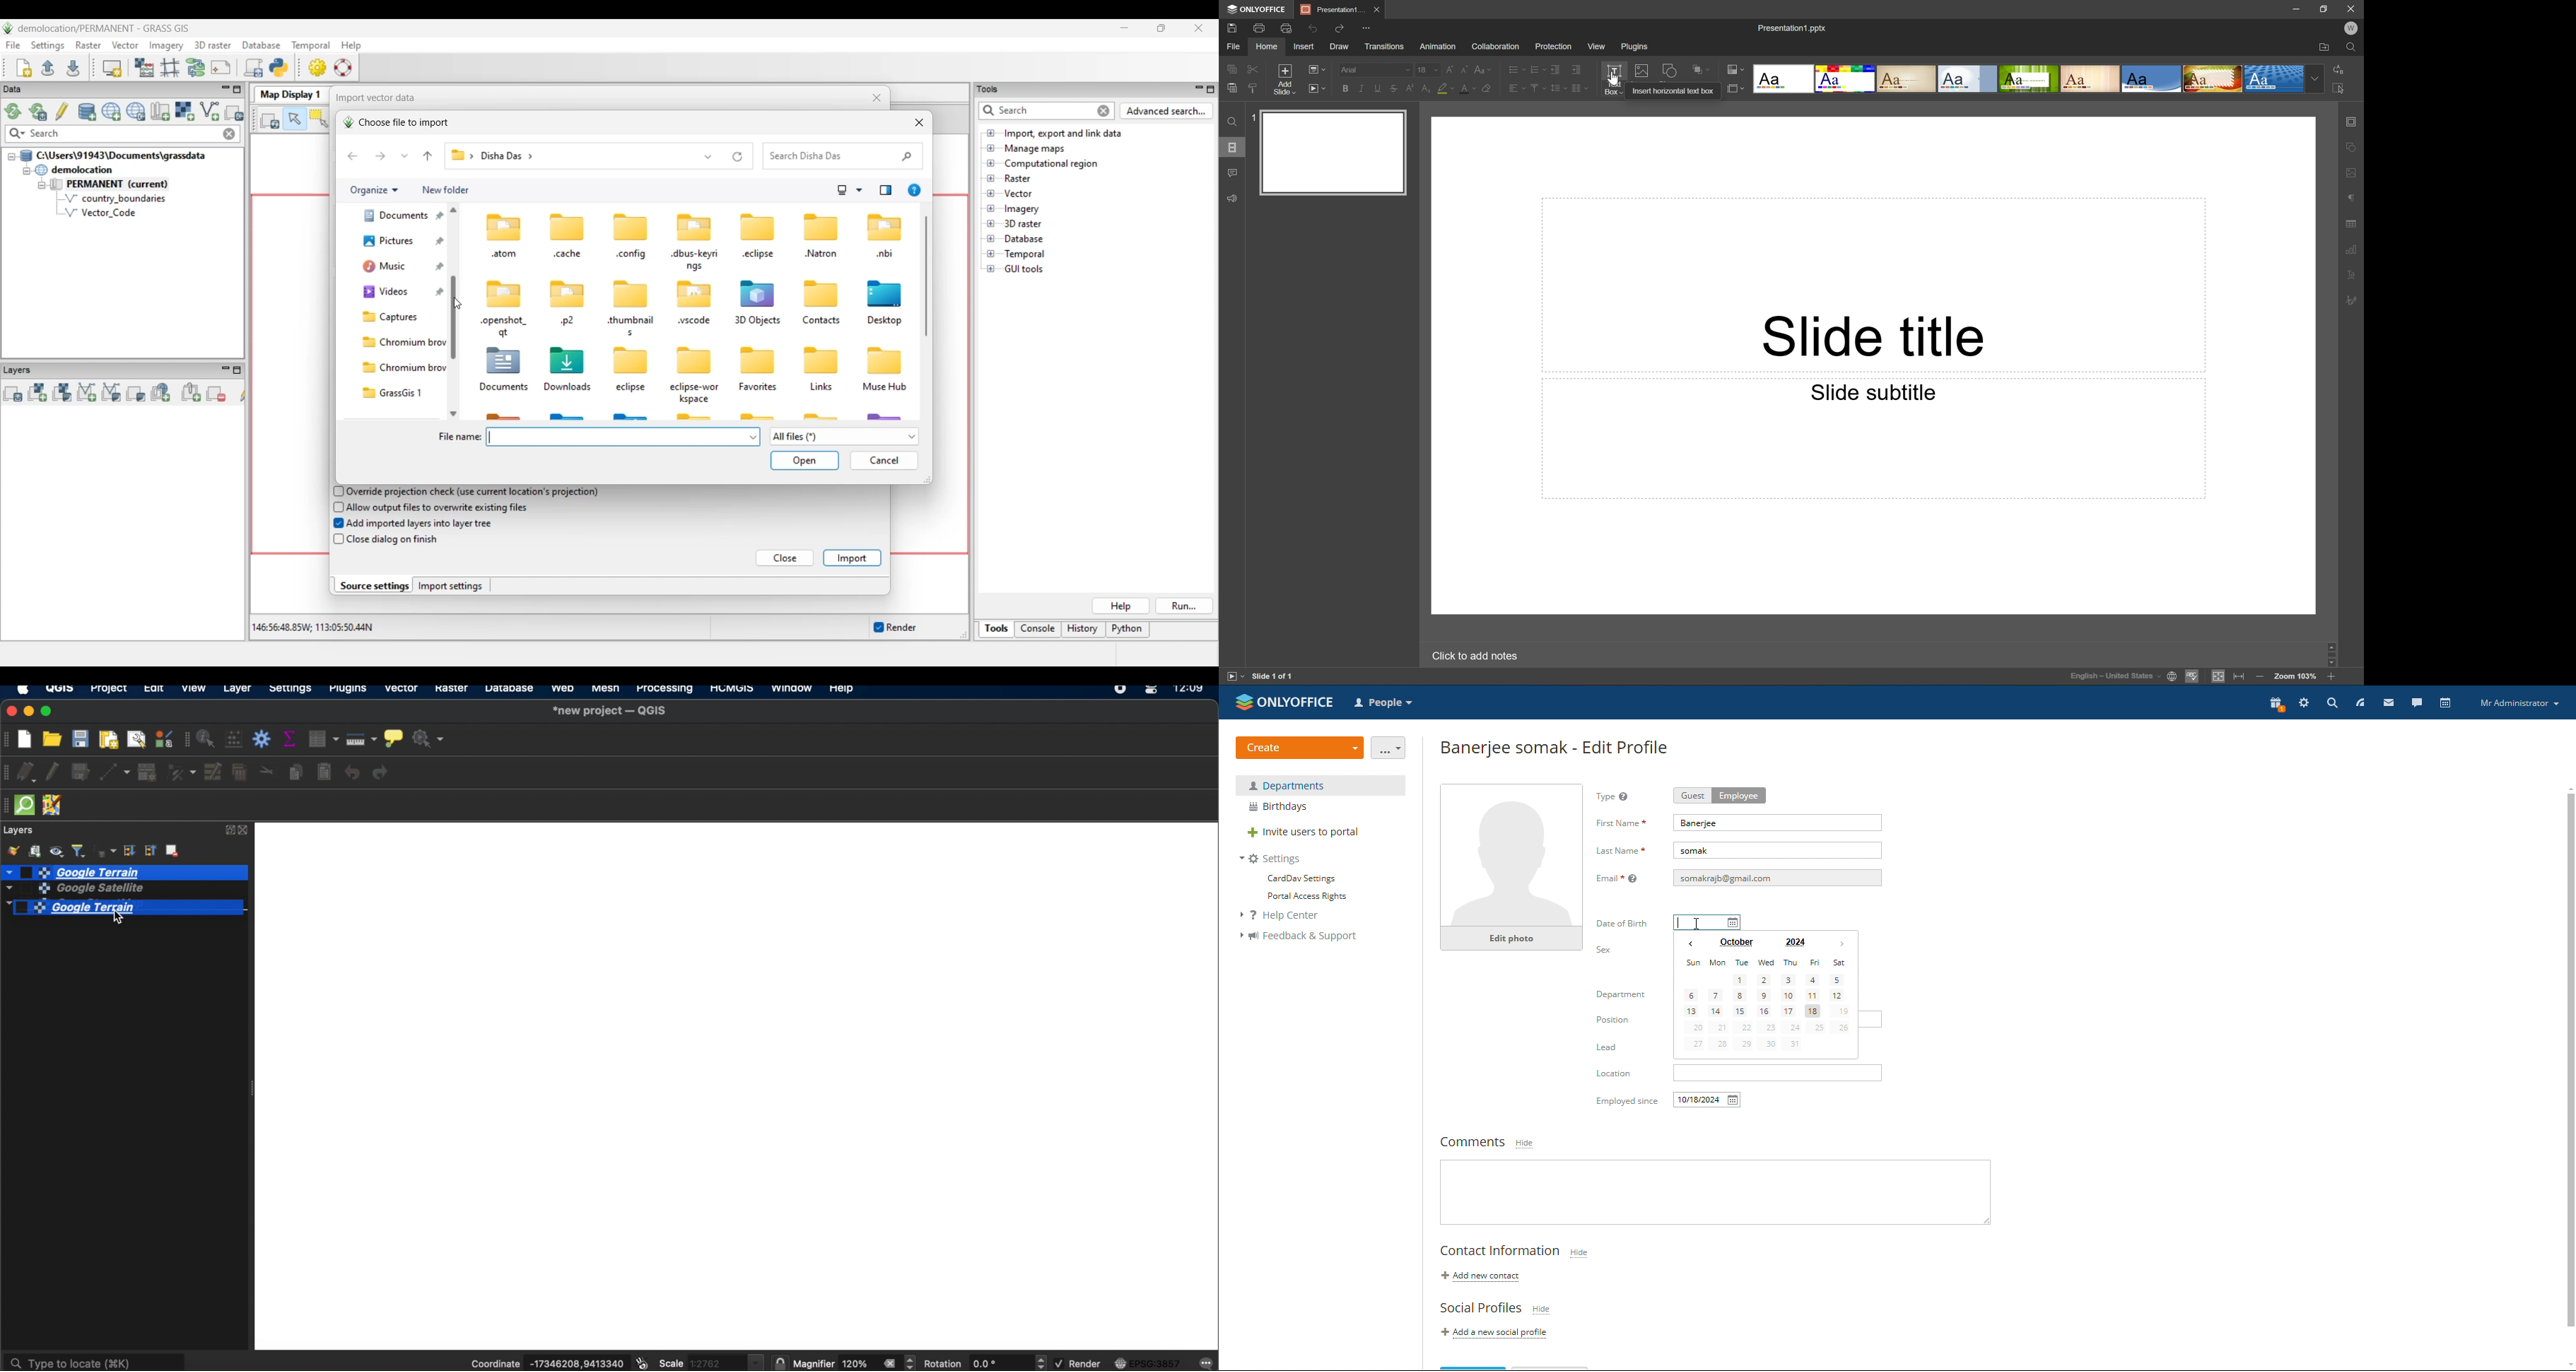 The width and height of the screenshot is (2576, 1372). Describe the element at coordinates (1598, 47) in the screenshot. I see `View` at that location.